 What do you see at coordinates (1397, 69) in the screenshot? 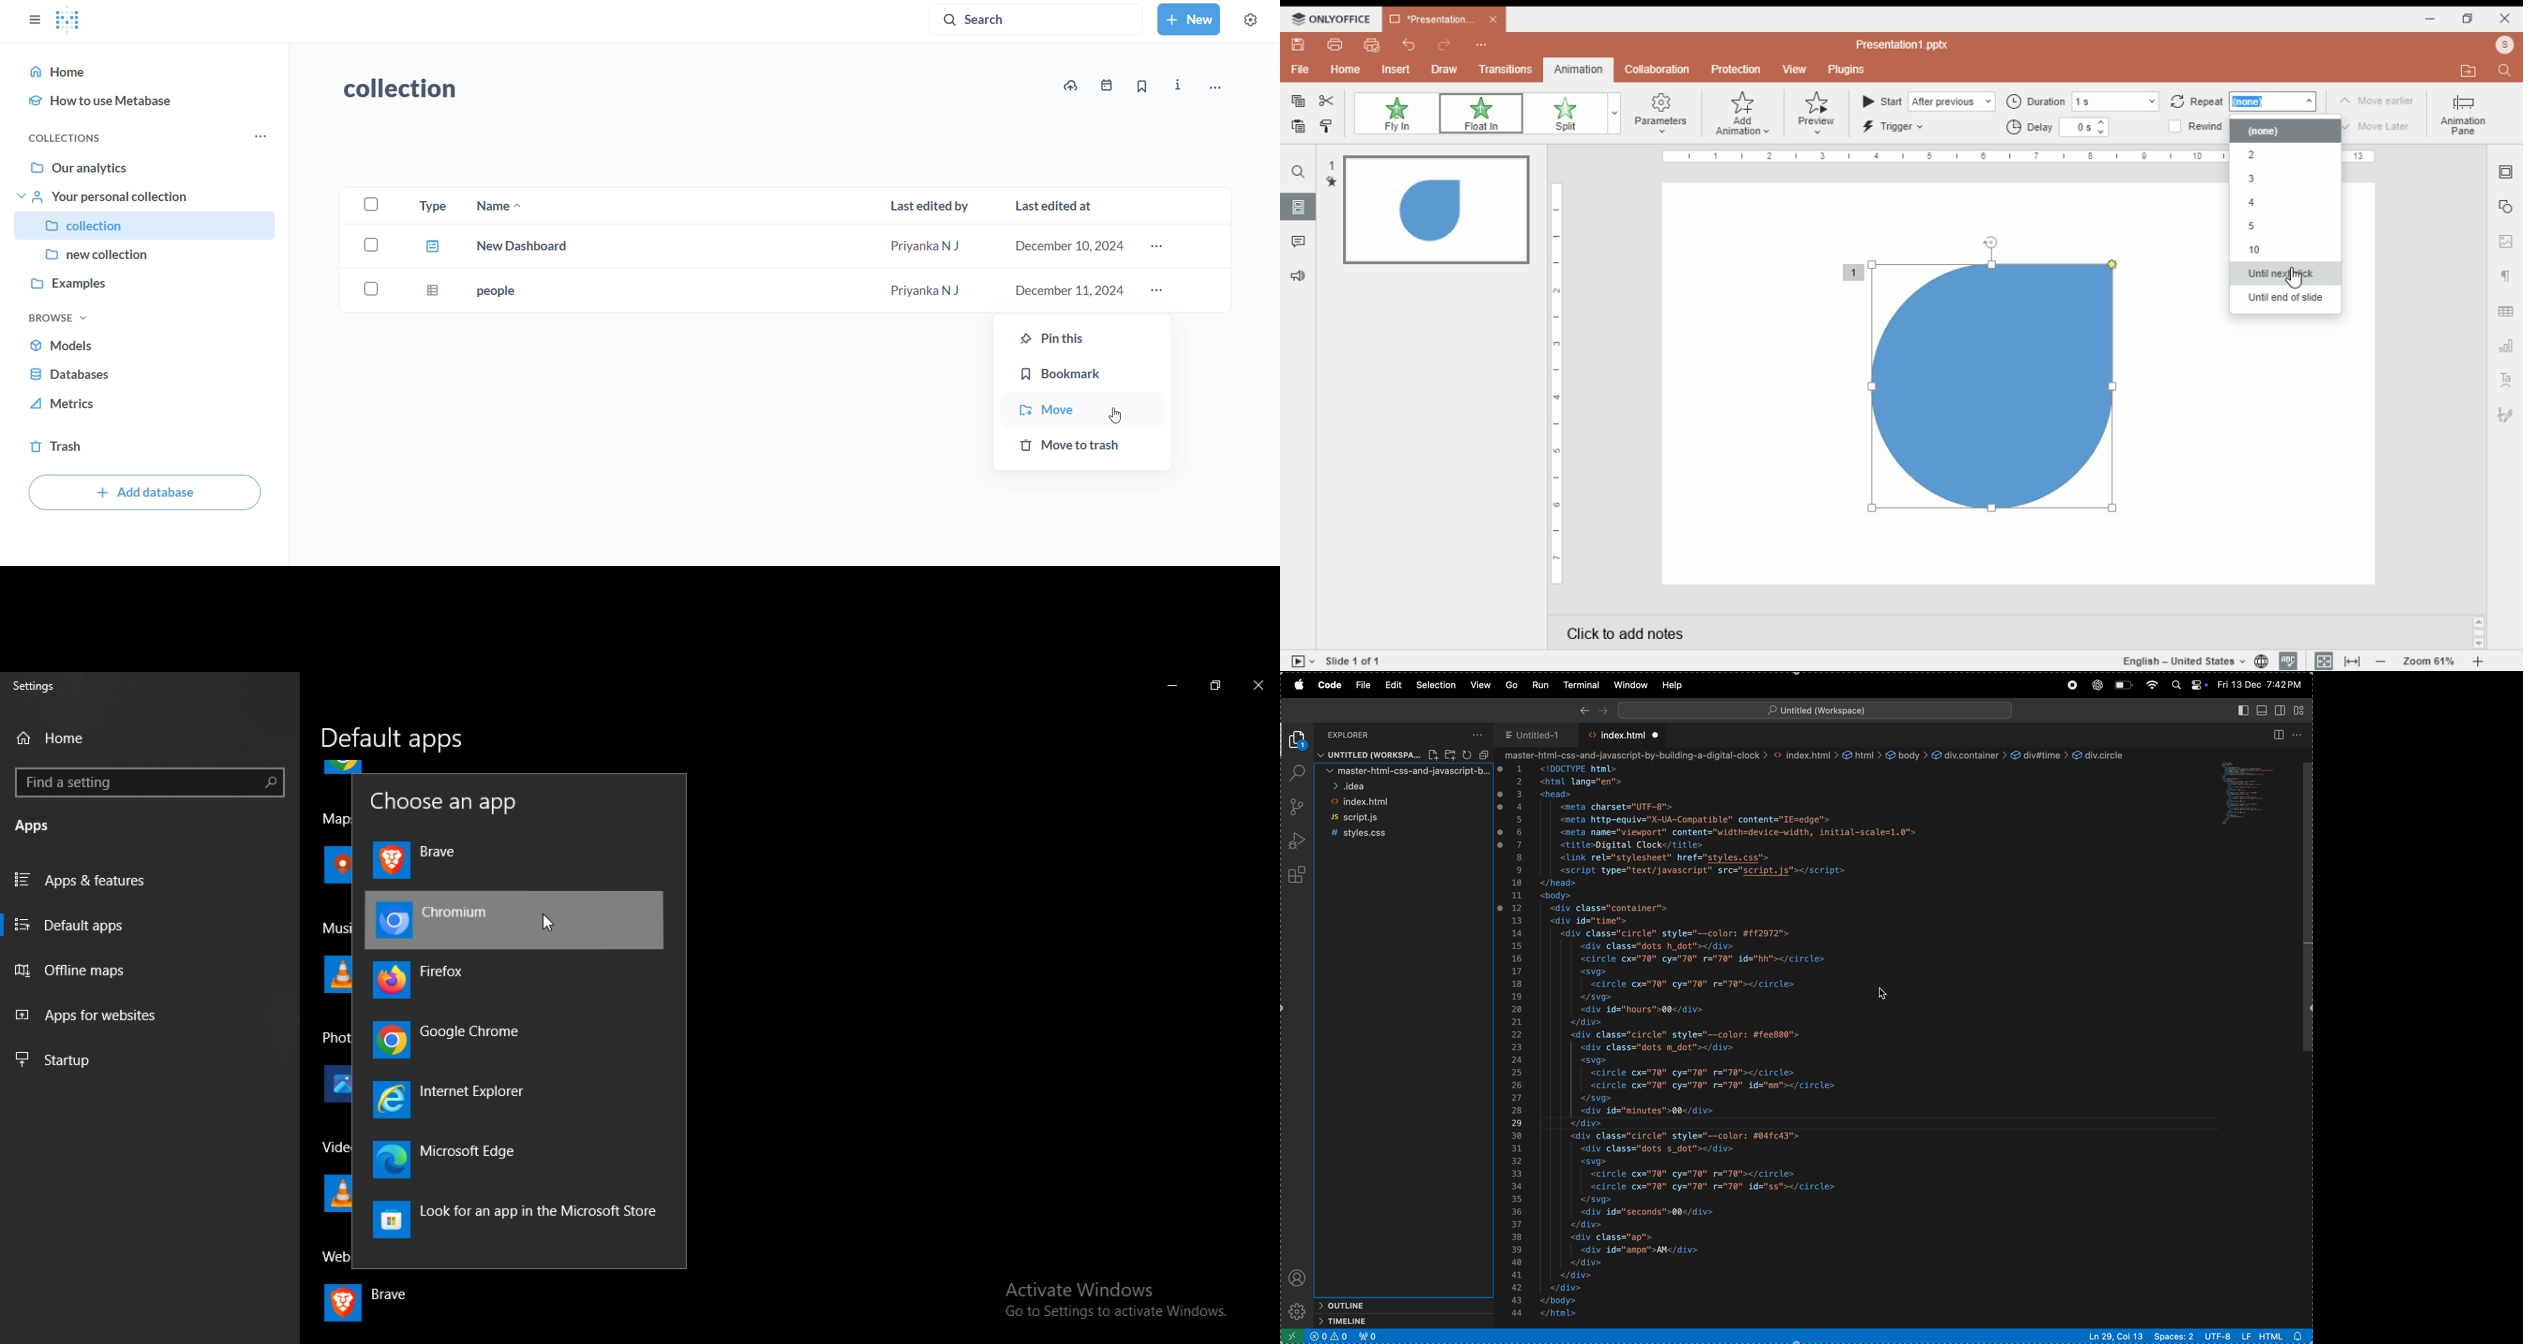
I see `insert` at bounding box center [1397, 69].